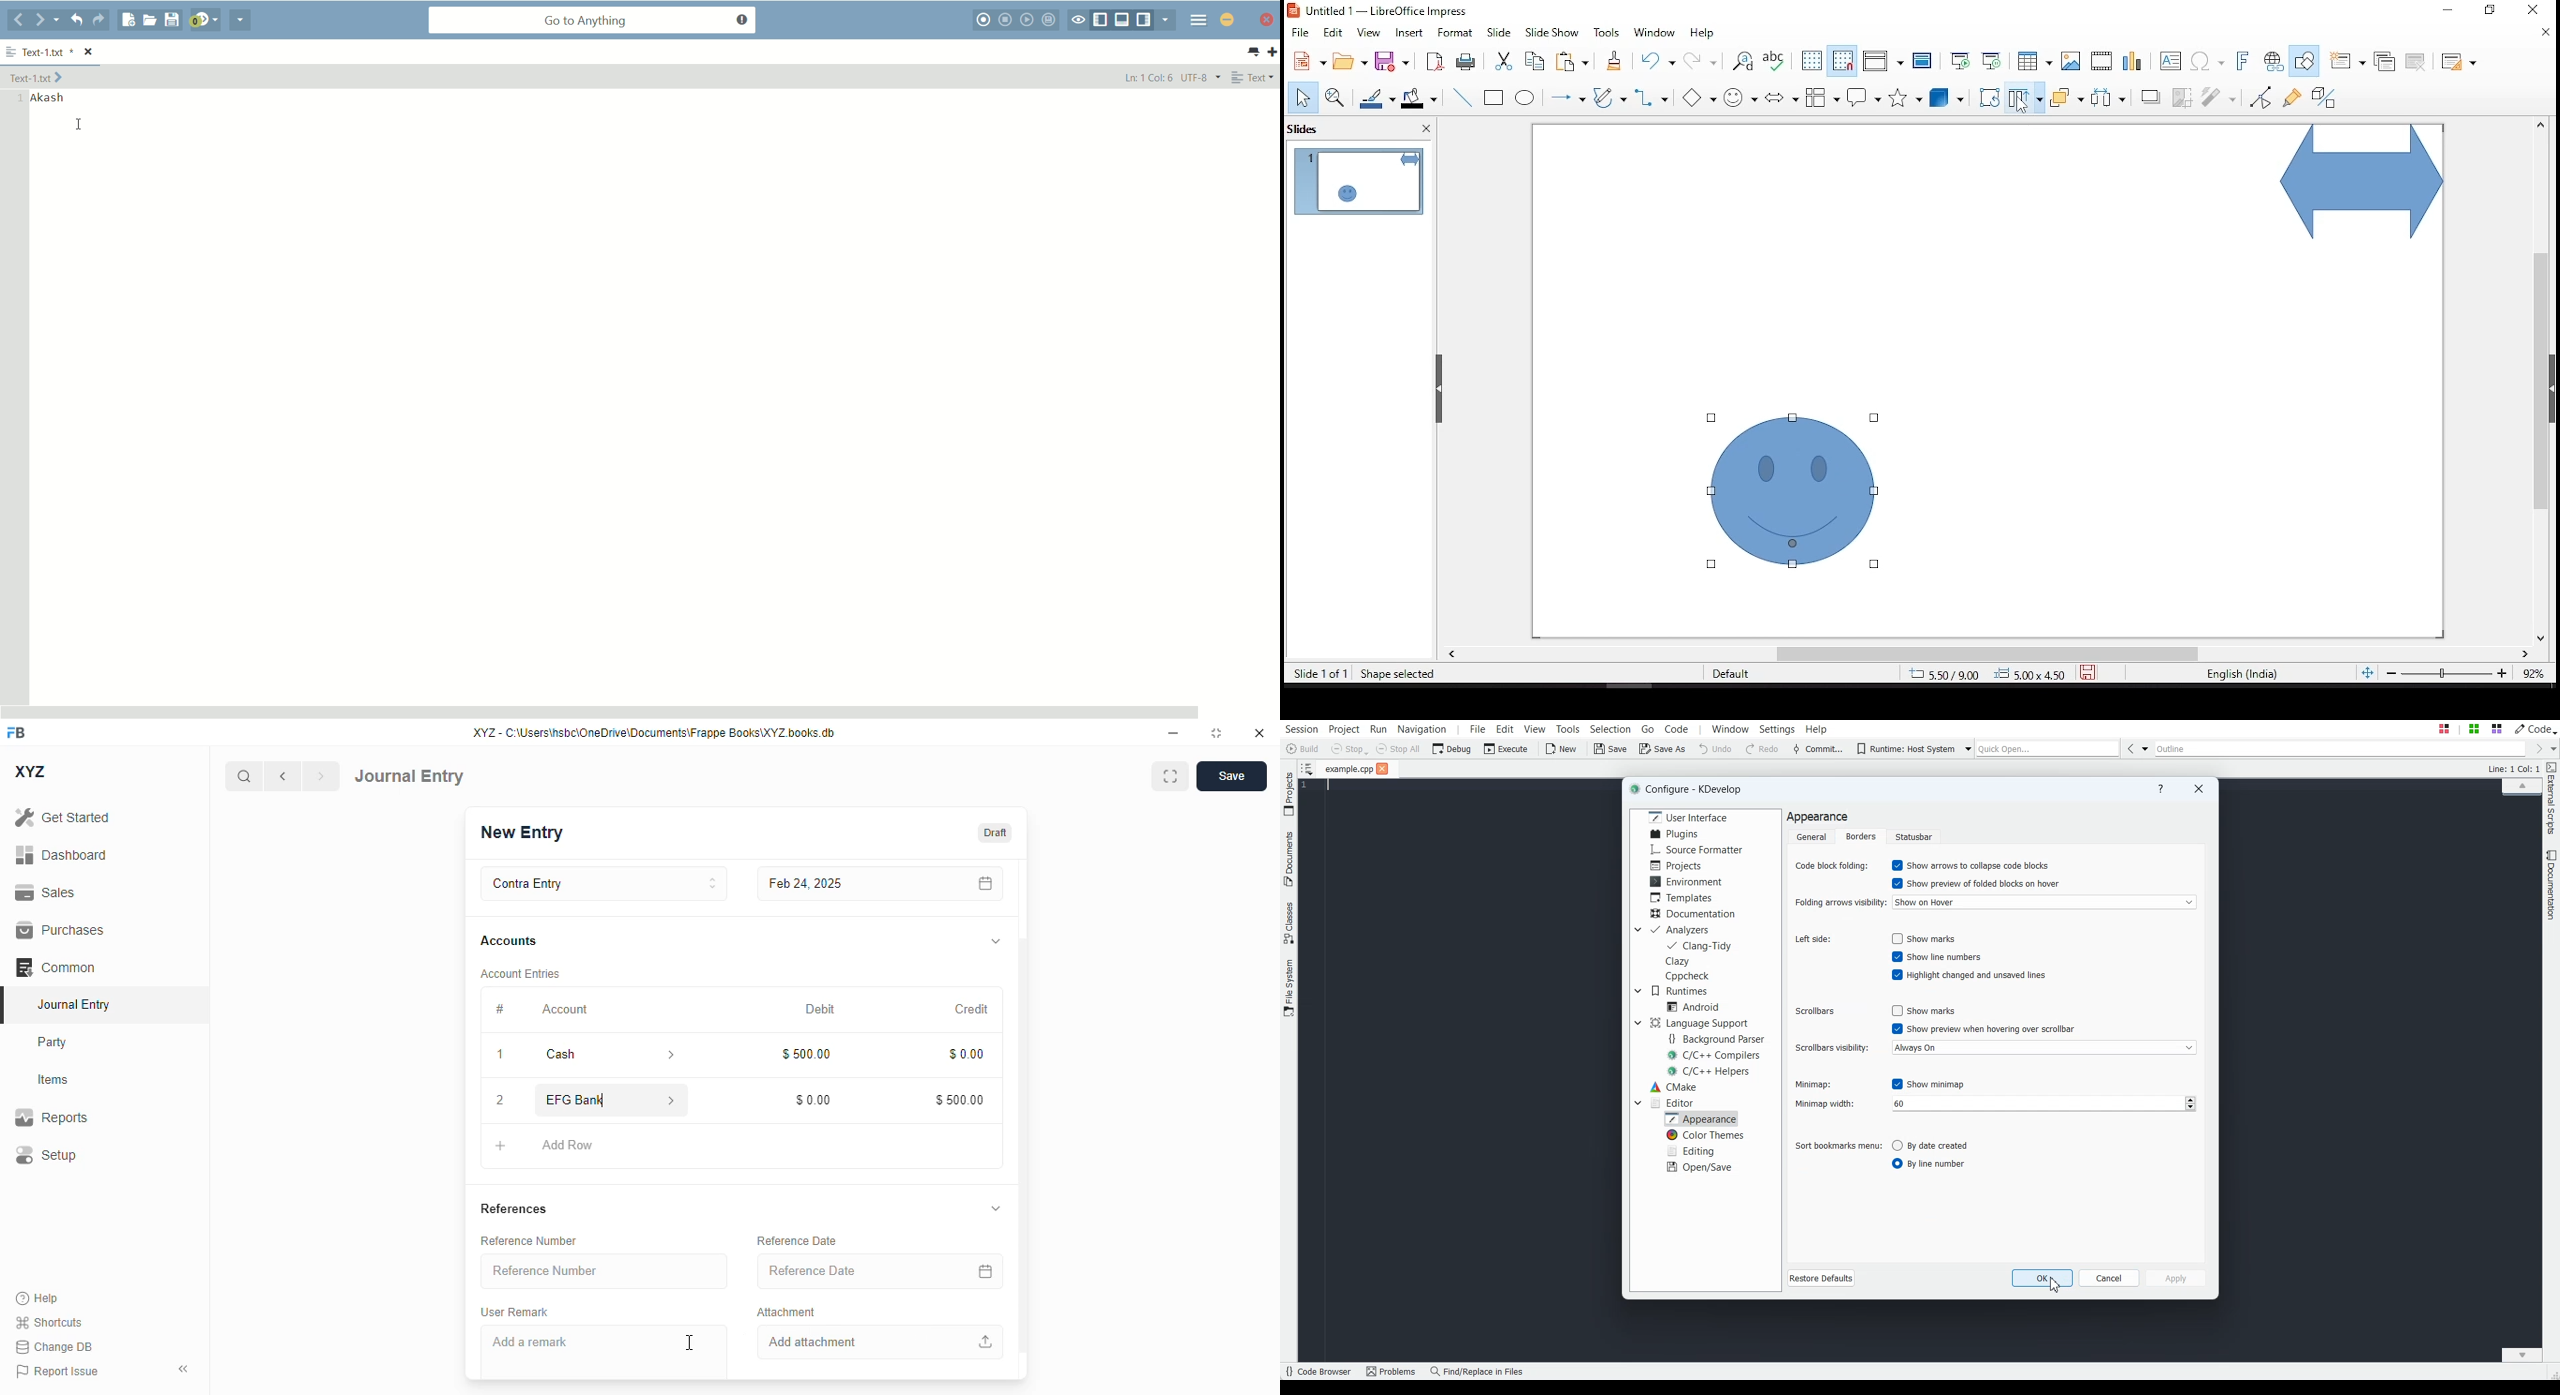 This screenshot has width=2576, height=1400. I want to click on rectangle, so click(1496, 99).